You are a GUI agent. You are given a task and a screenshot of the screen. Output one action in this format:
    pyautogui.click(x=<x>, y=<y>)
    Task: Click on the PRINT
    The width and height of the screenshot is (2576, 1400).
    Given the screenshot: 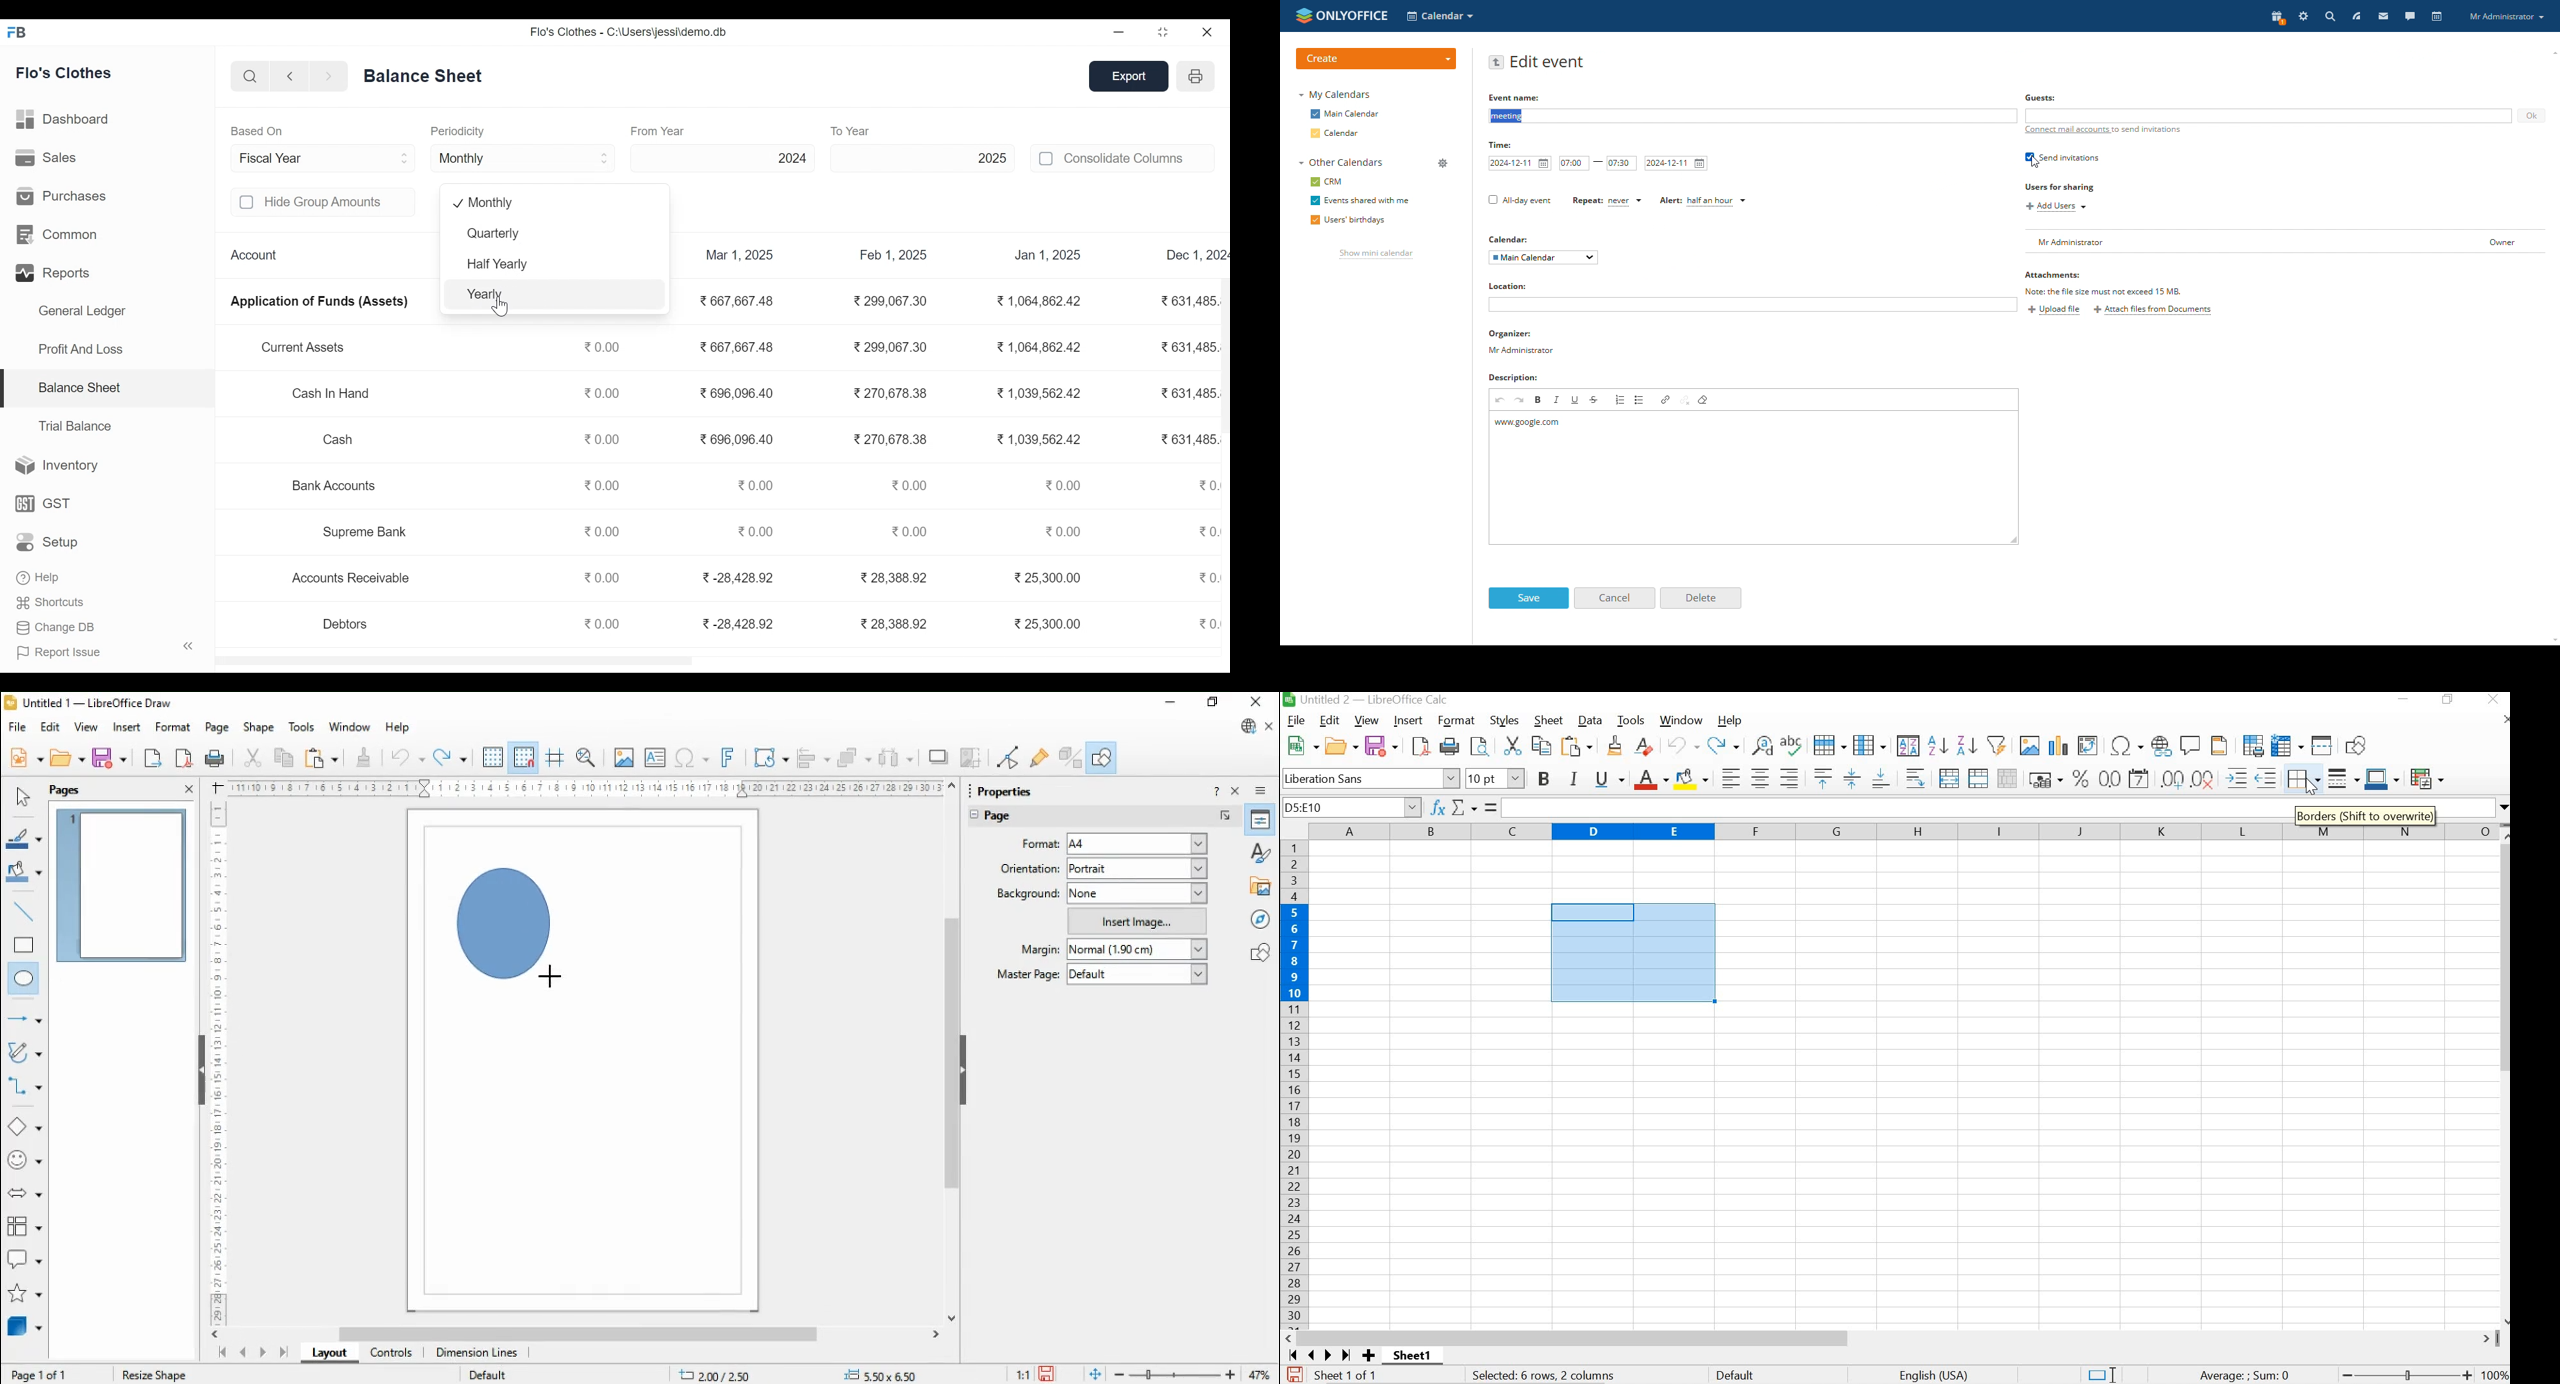 What is the action you would take?
    pyautogui.click(x=1451, y=746)
    